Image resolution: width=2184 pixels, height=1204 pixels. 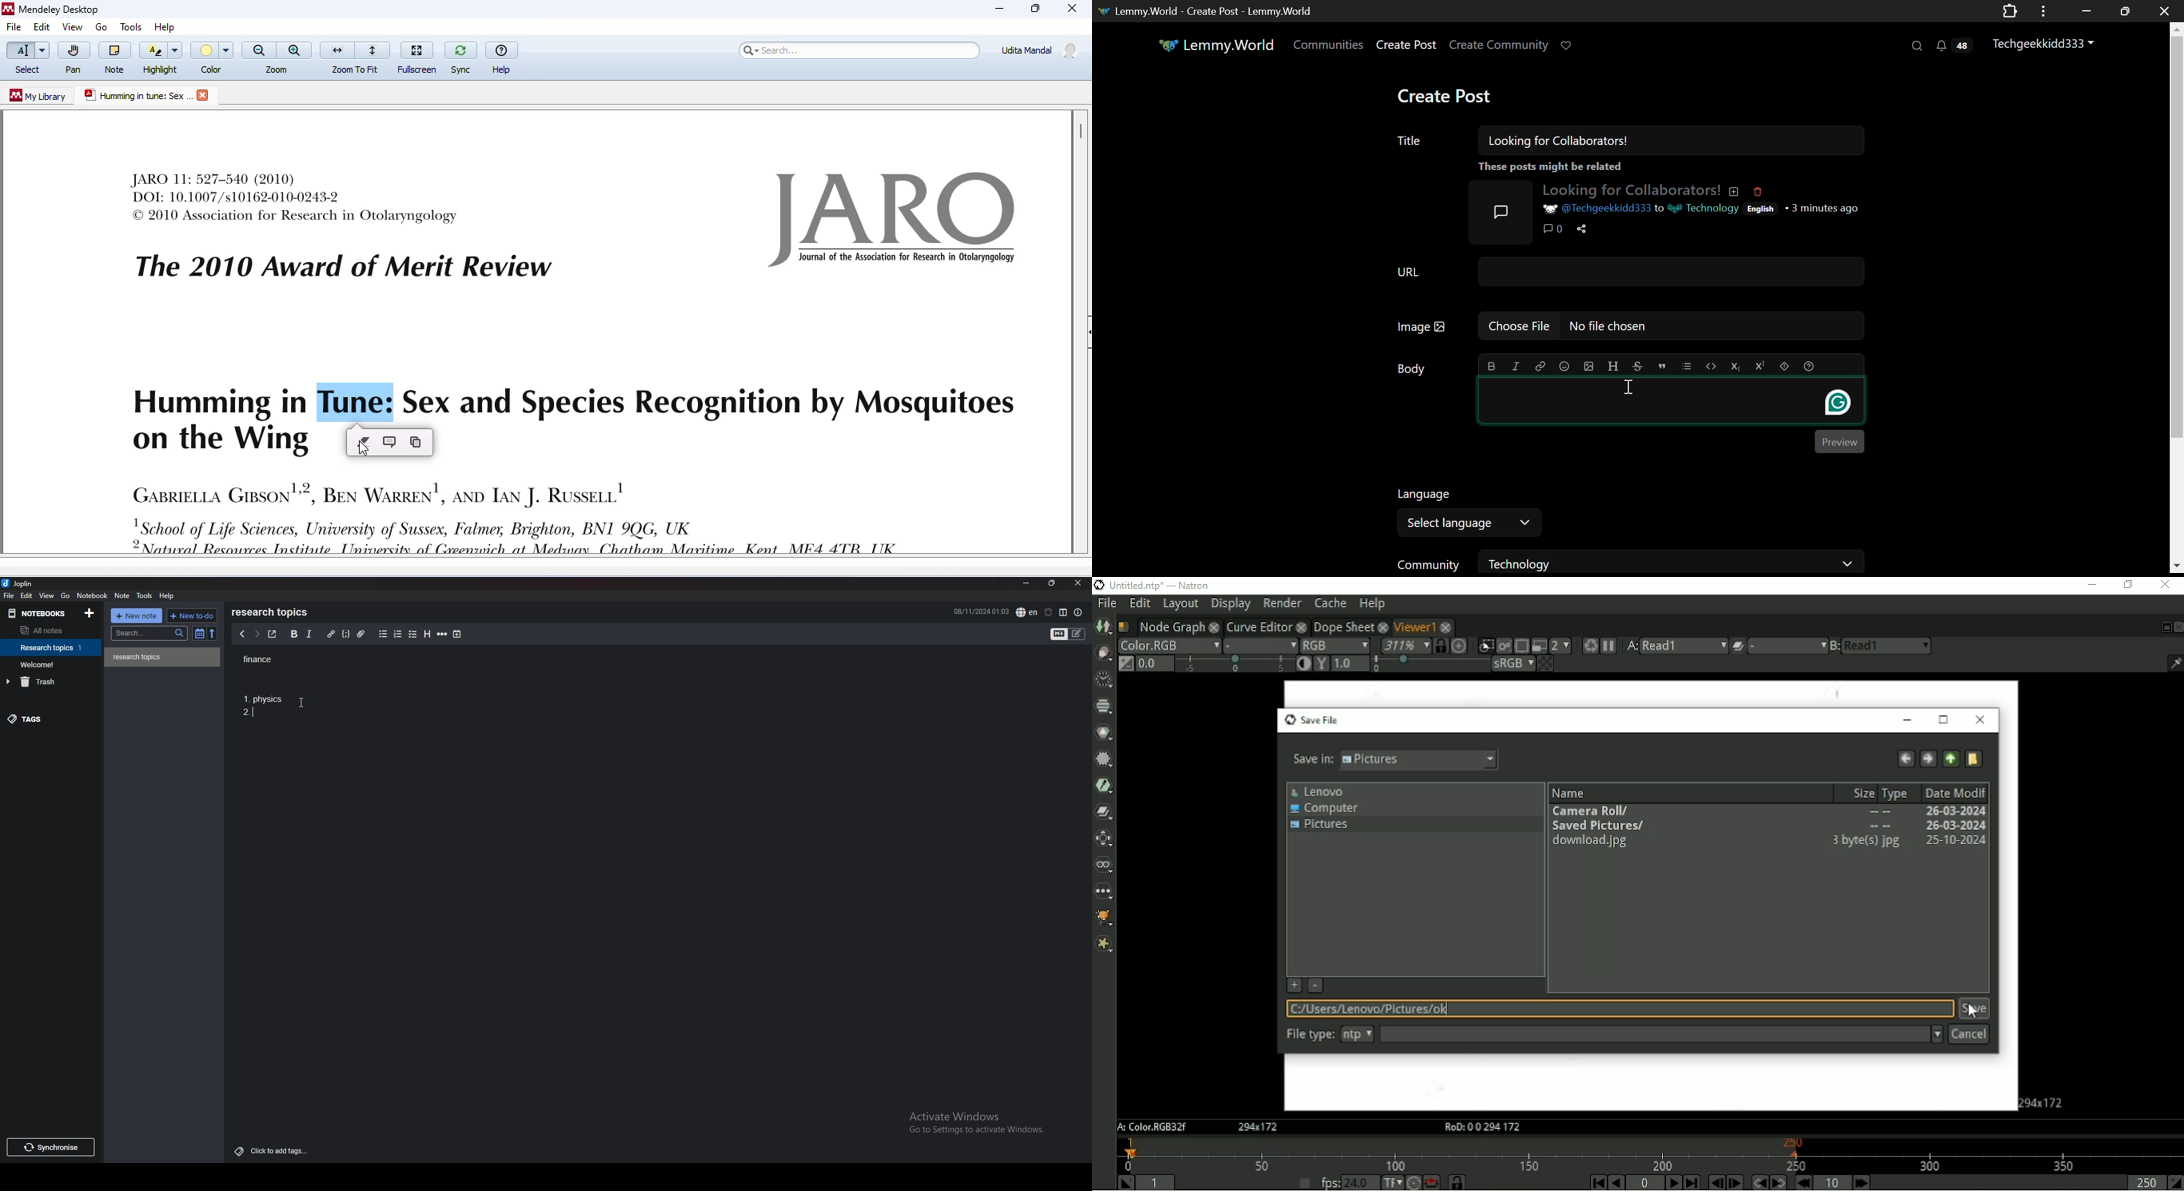 What do you see at coordinates (1063, 612) in the screenshot?
I see `toggle editor layout` at bounding box center [1063, 612].